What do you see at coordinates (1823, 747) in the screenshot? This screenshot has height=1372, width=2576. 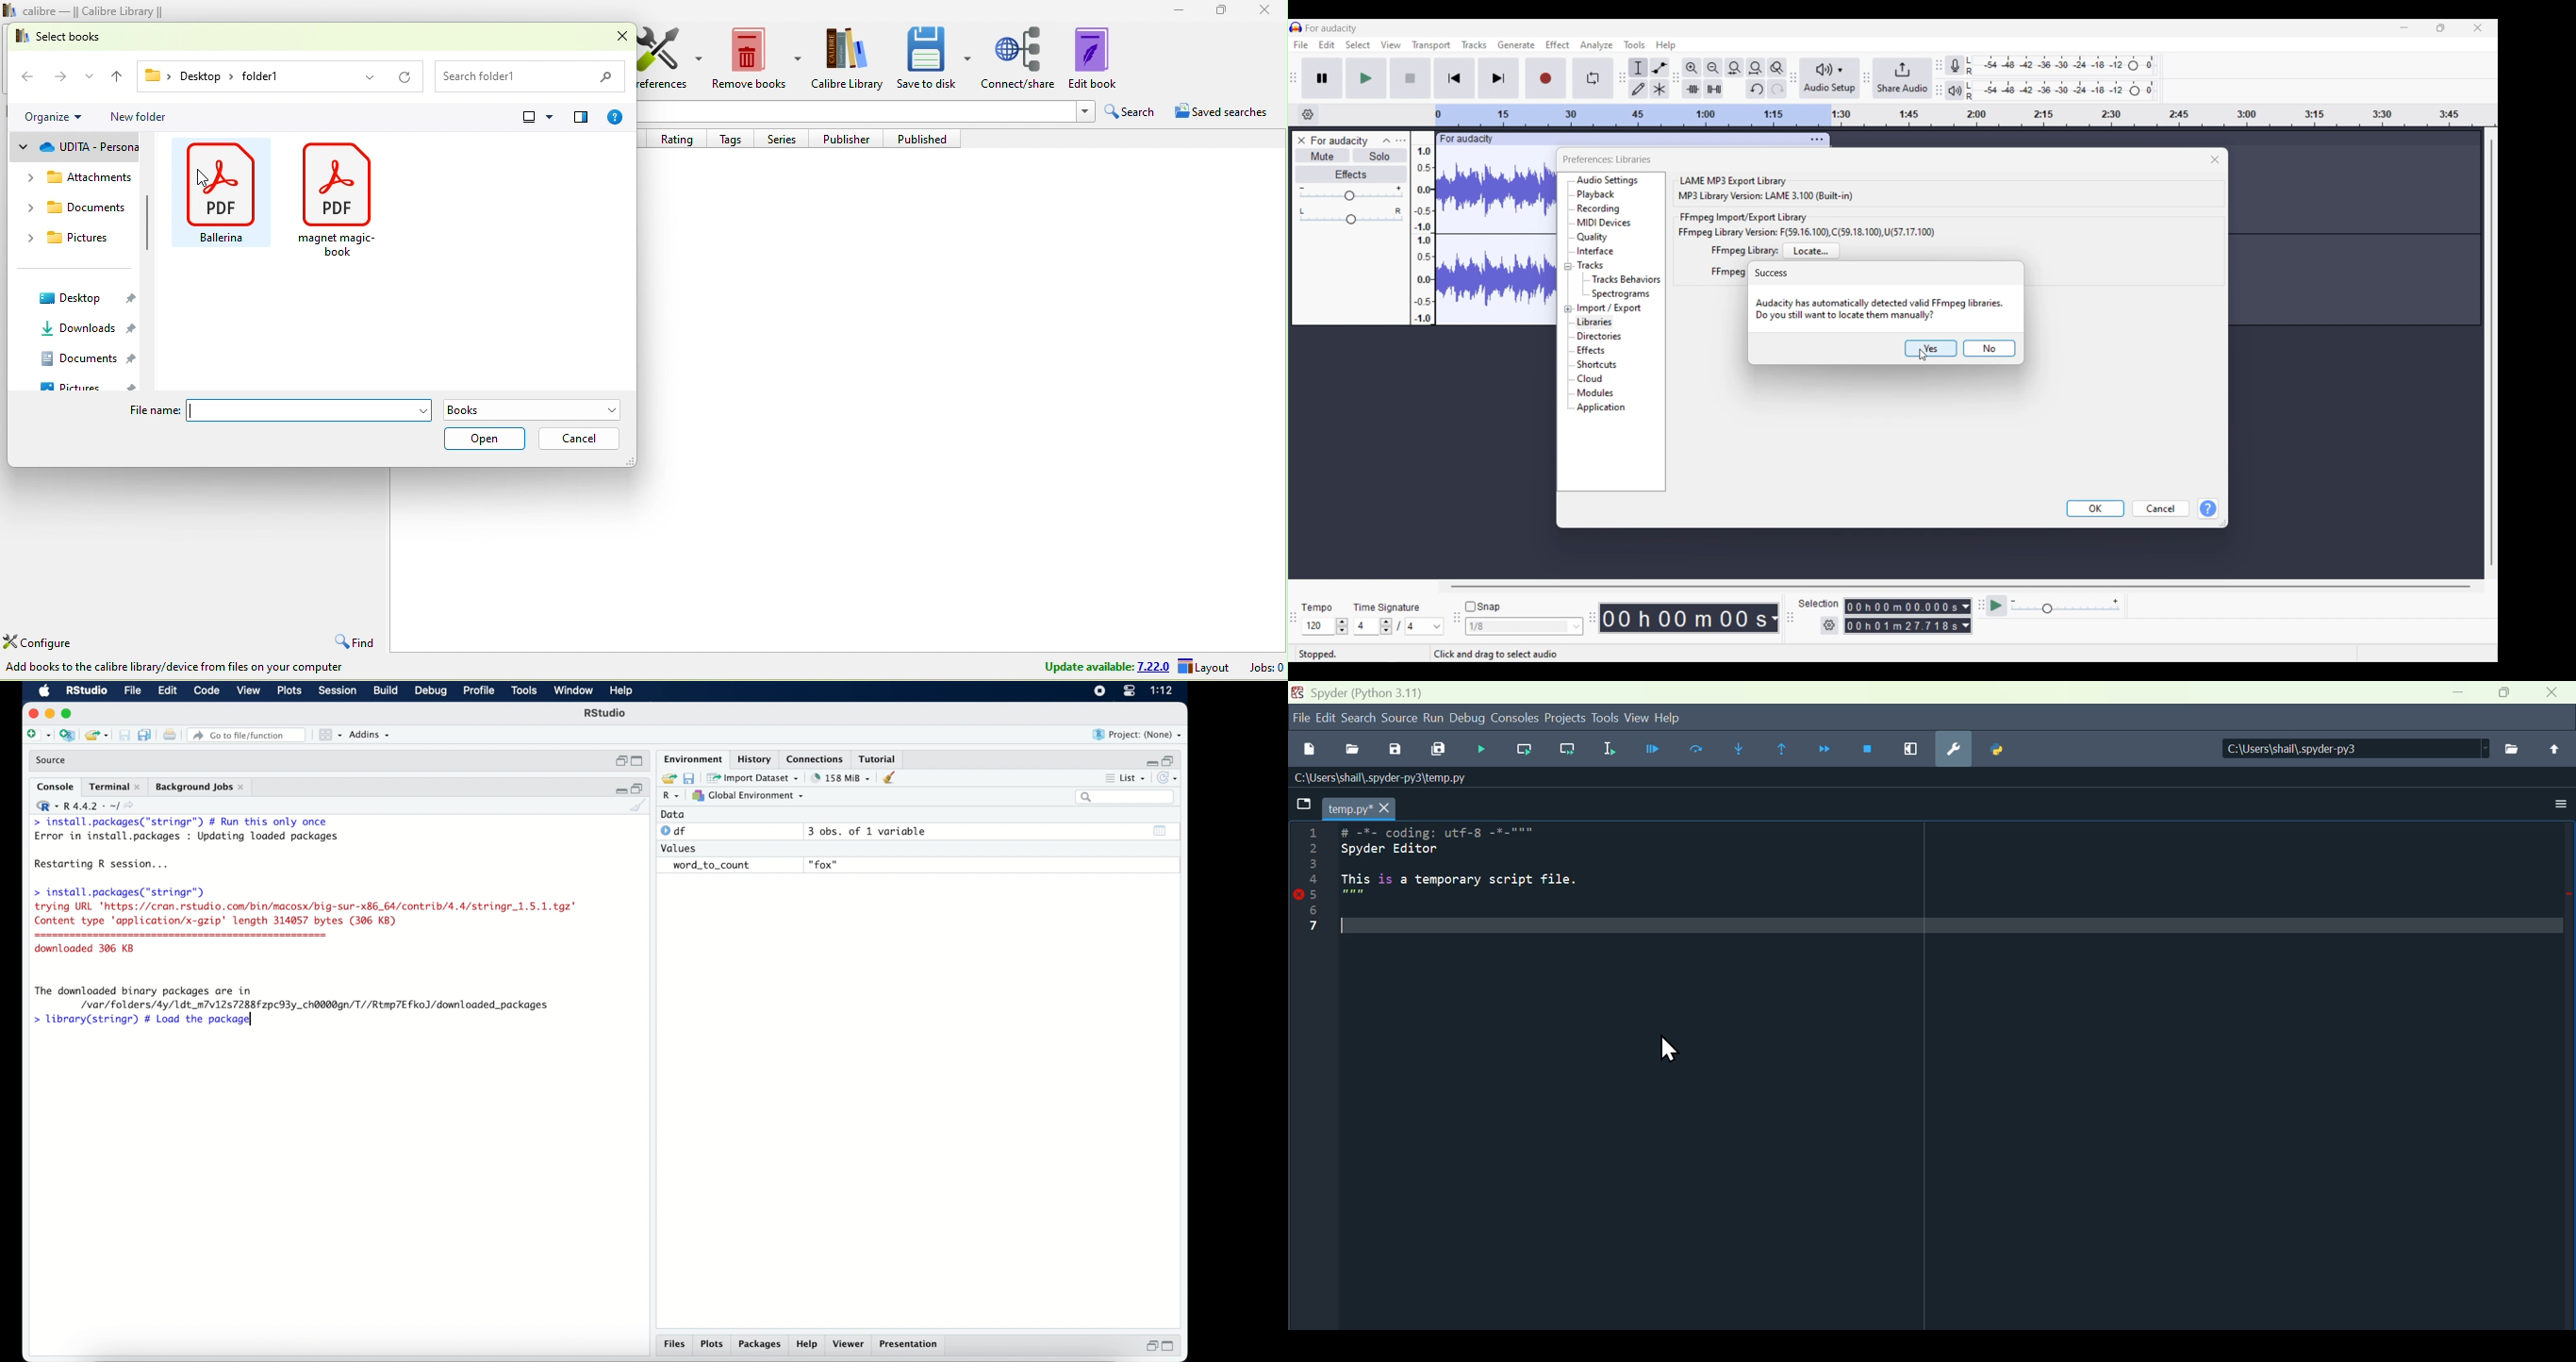 I see `Continue execution until next function` at bounding box center [1823, 747].